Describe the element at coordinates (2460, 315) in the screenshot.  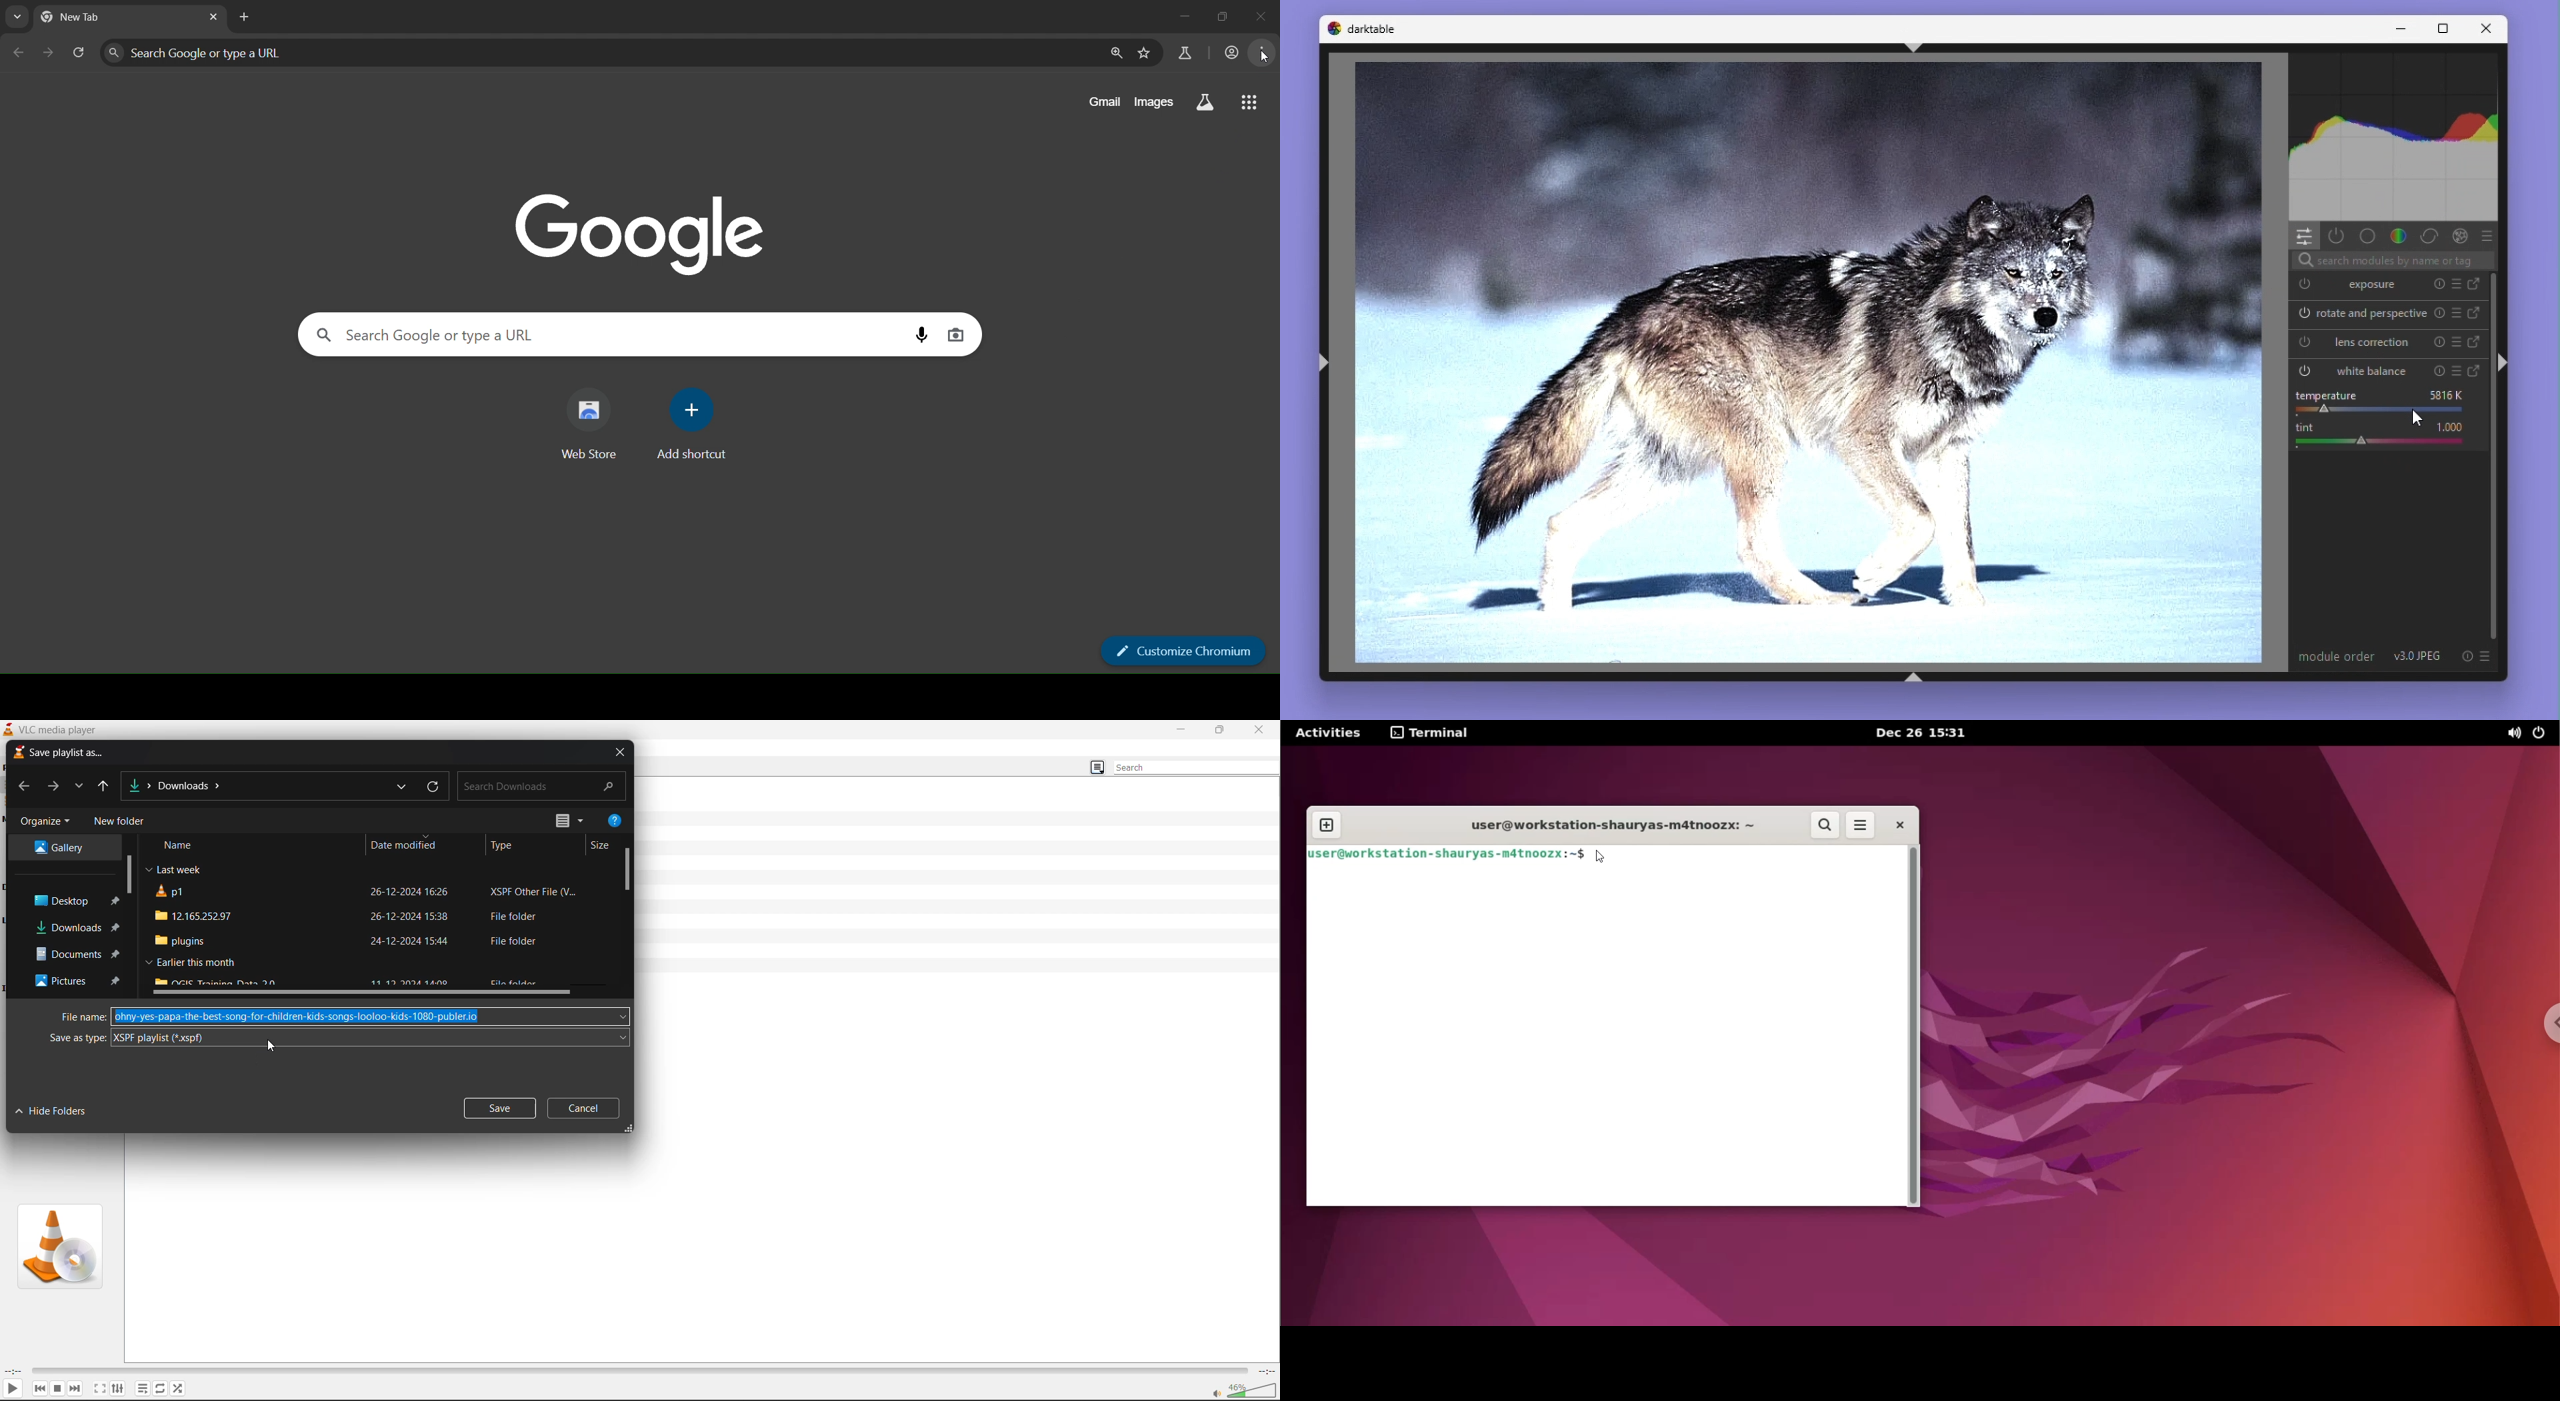
I see `Preset` at that location.